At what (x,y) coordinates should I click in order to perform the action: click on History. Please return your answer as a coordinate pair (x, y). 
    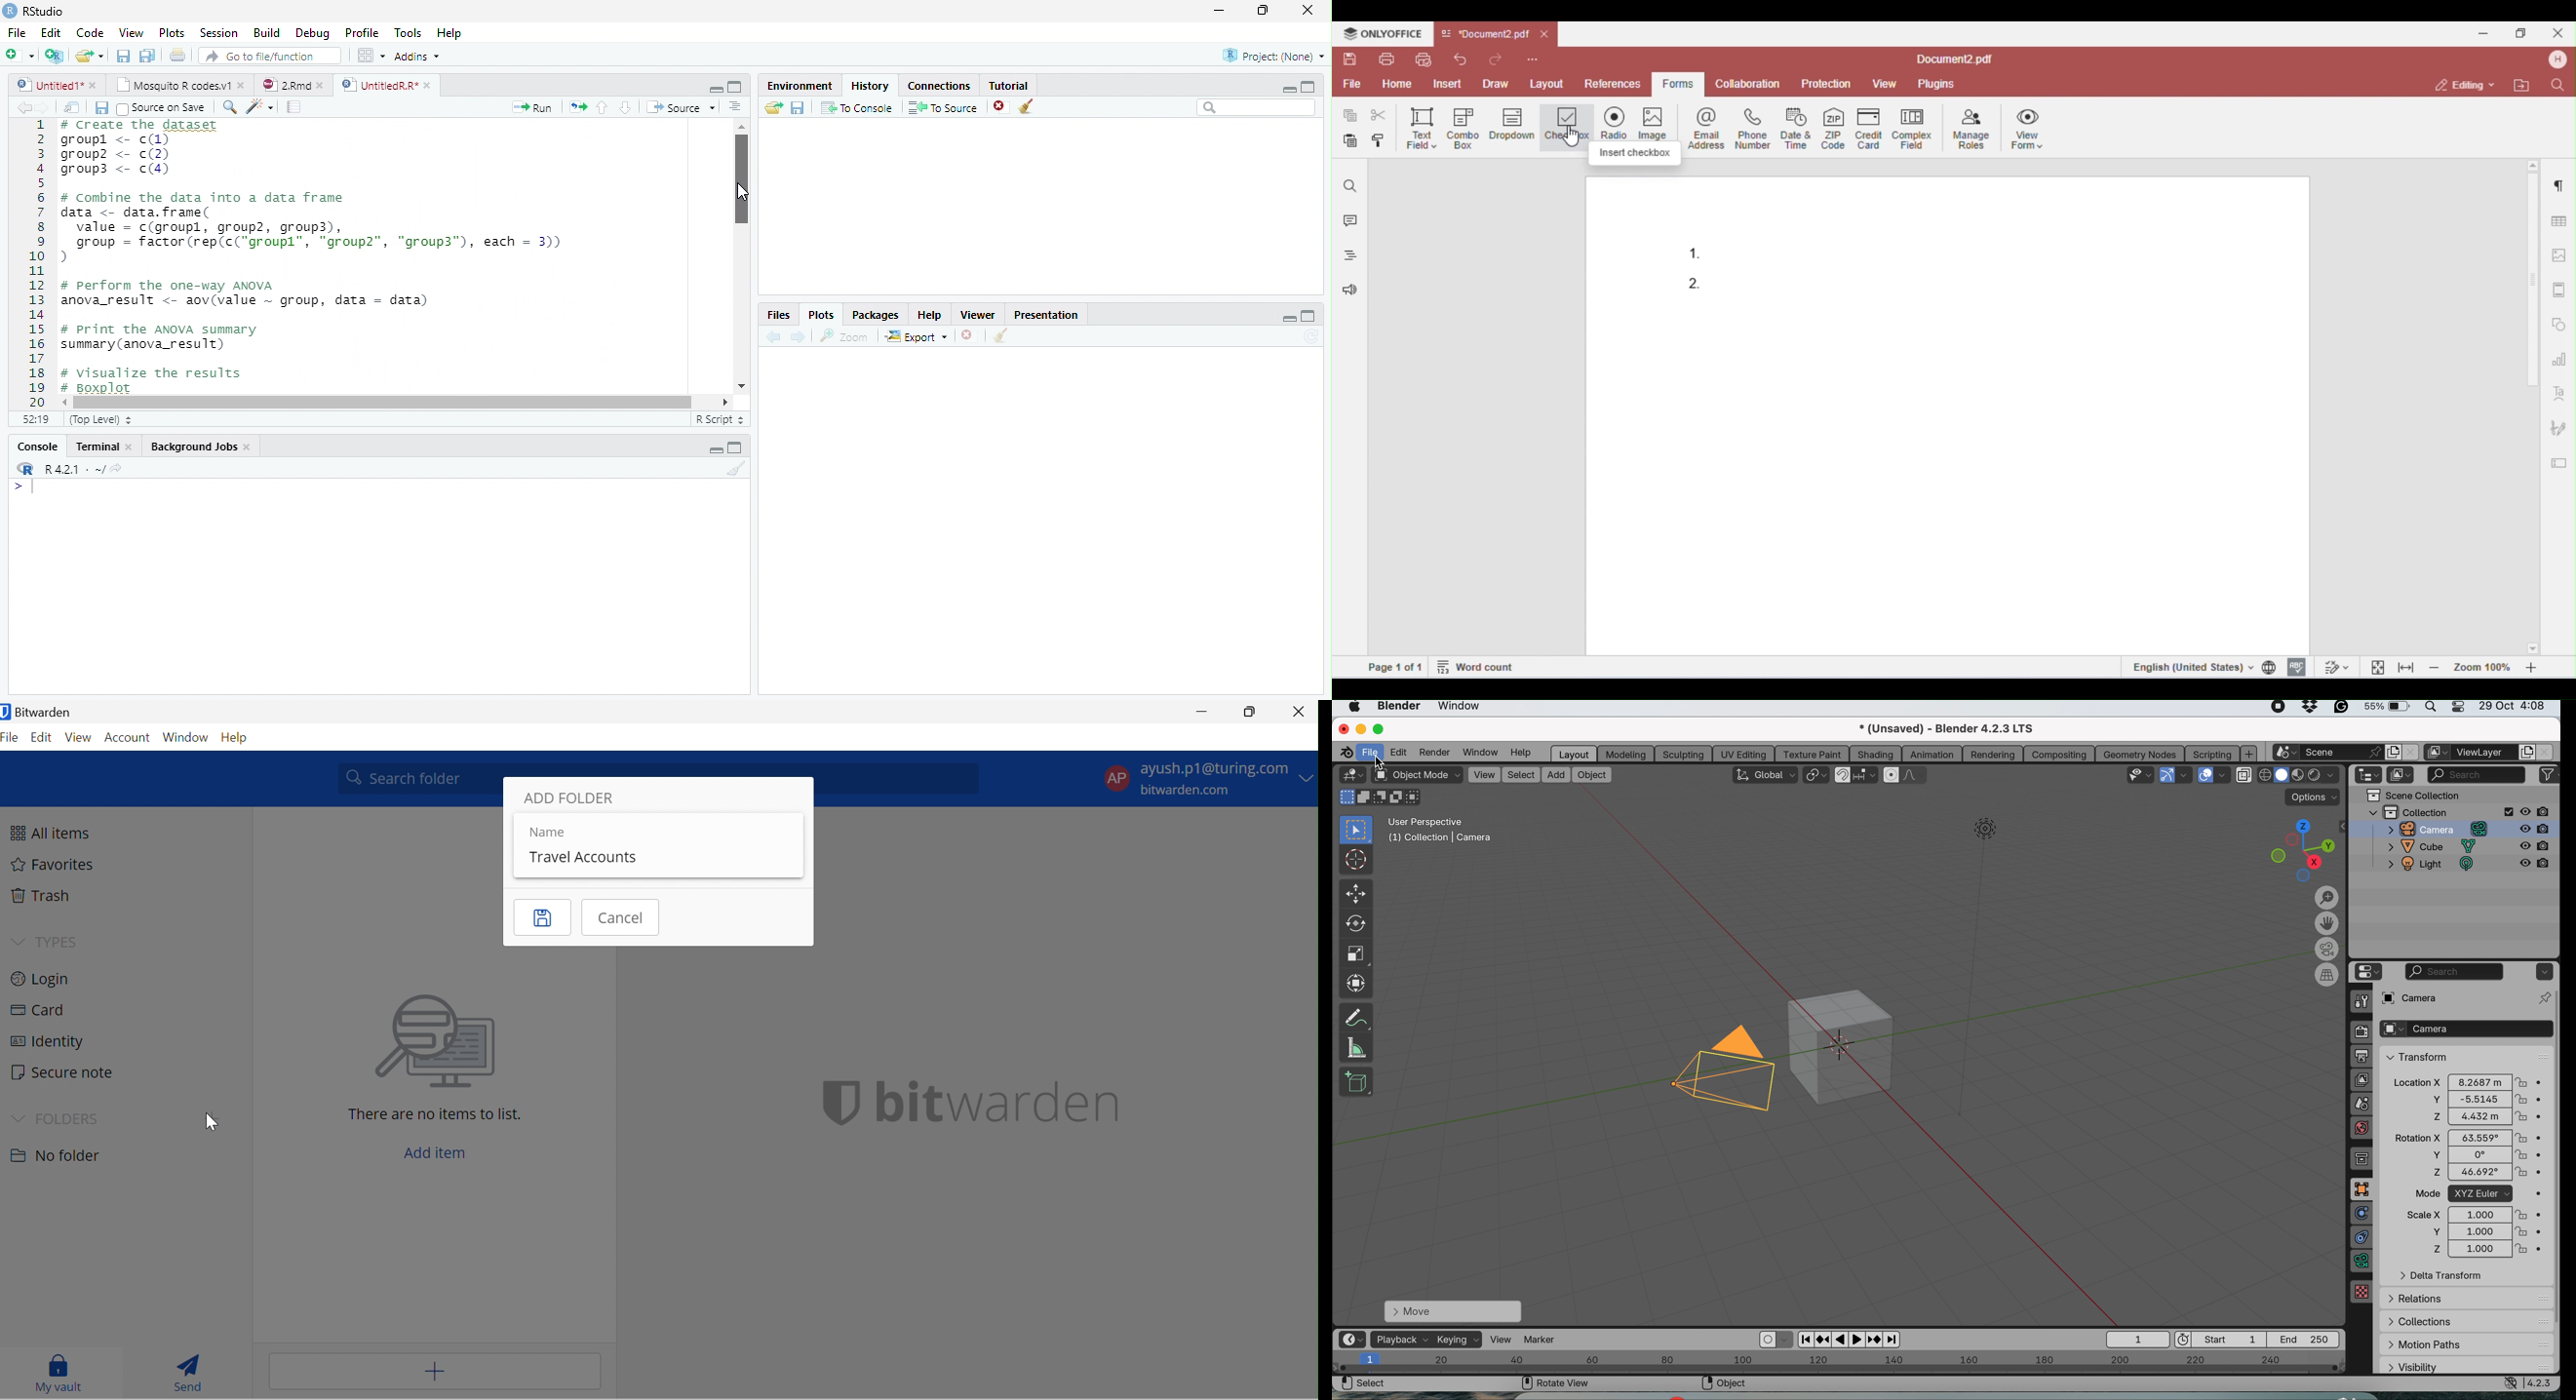
    Looking at the image, I should click on (871, 85).